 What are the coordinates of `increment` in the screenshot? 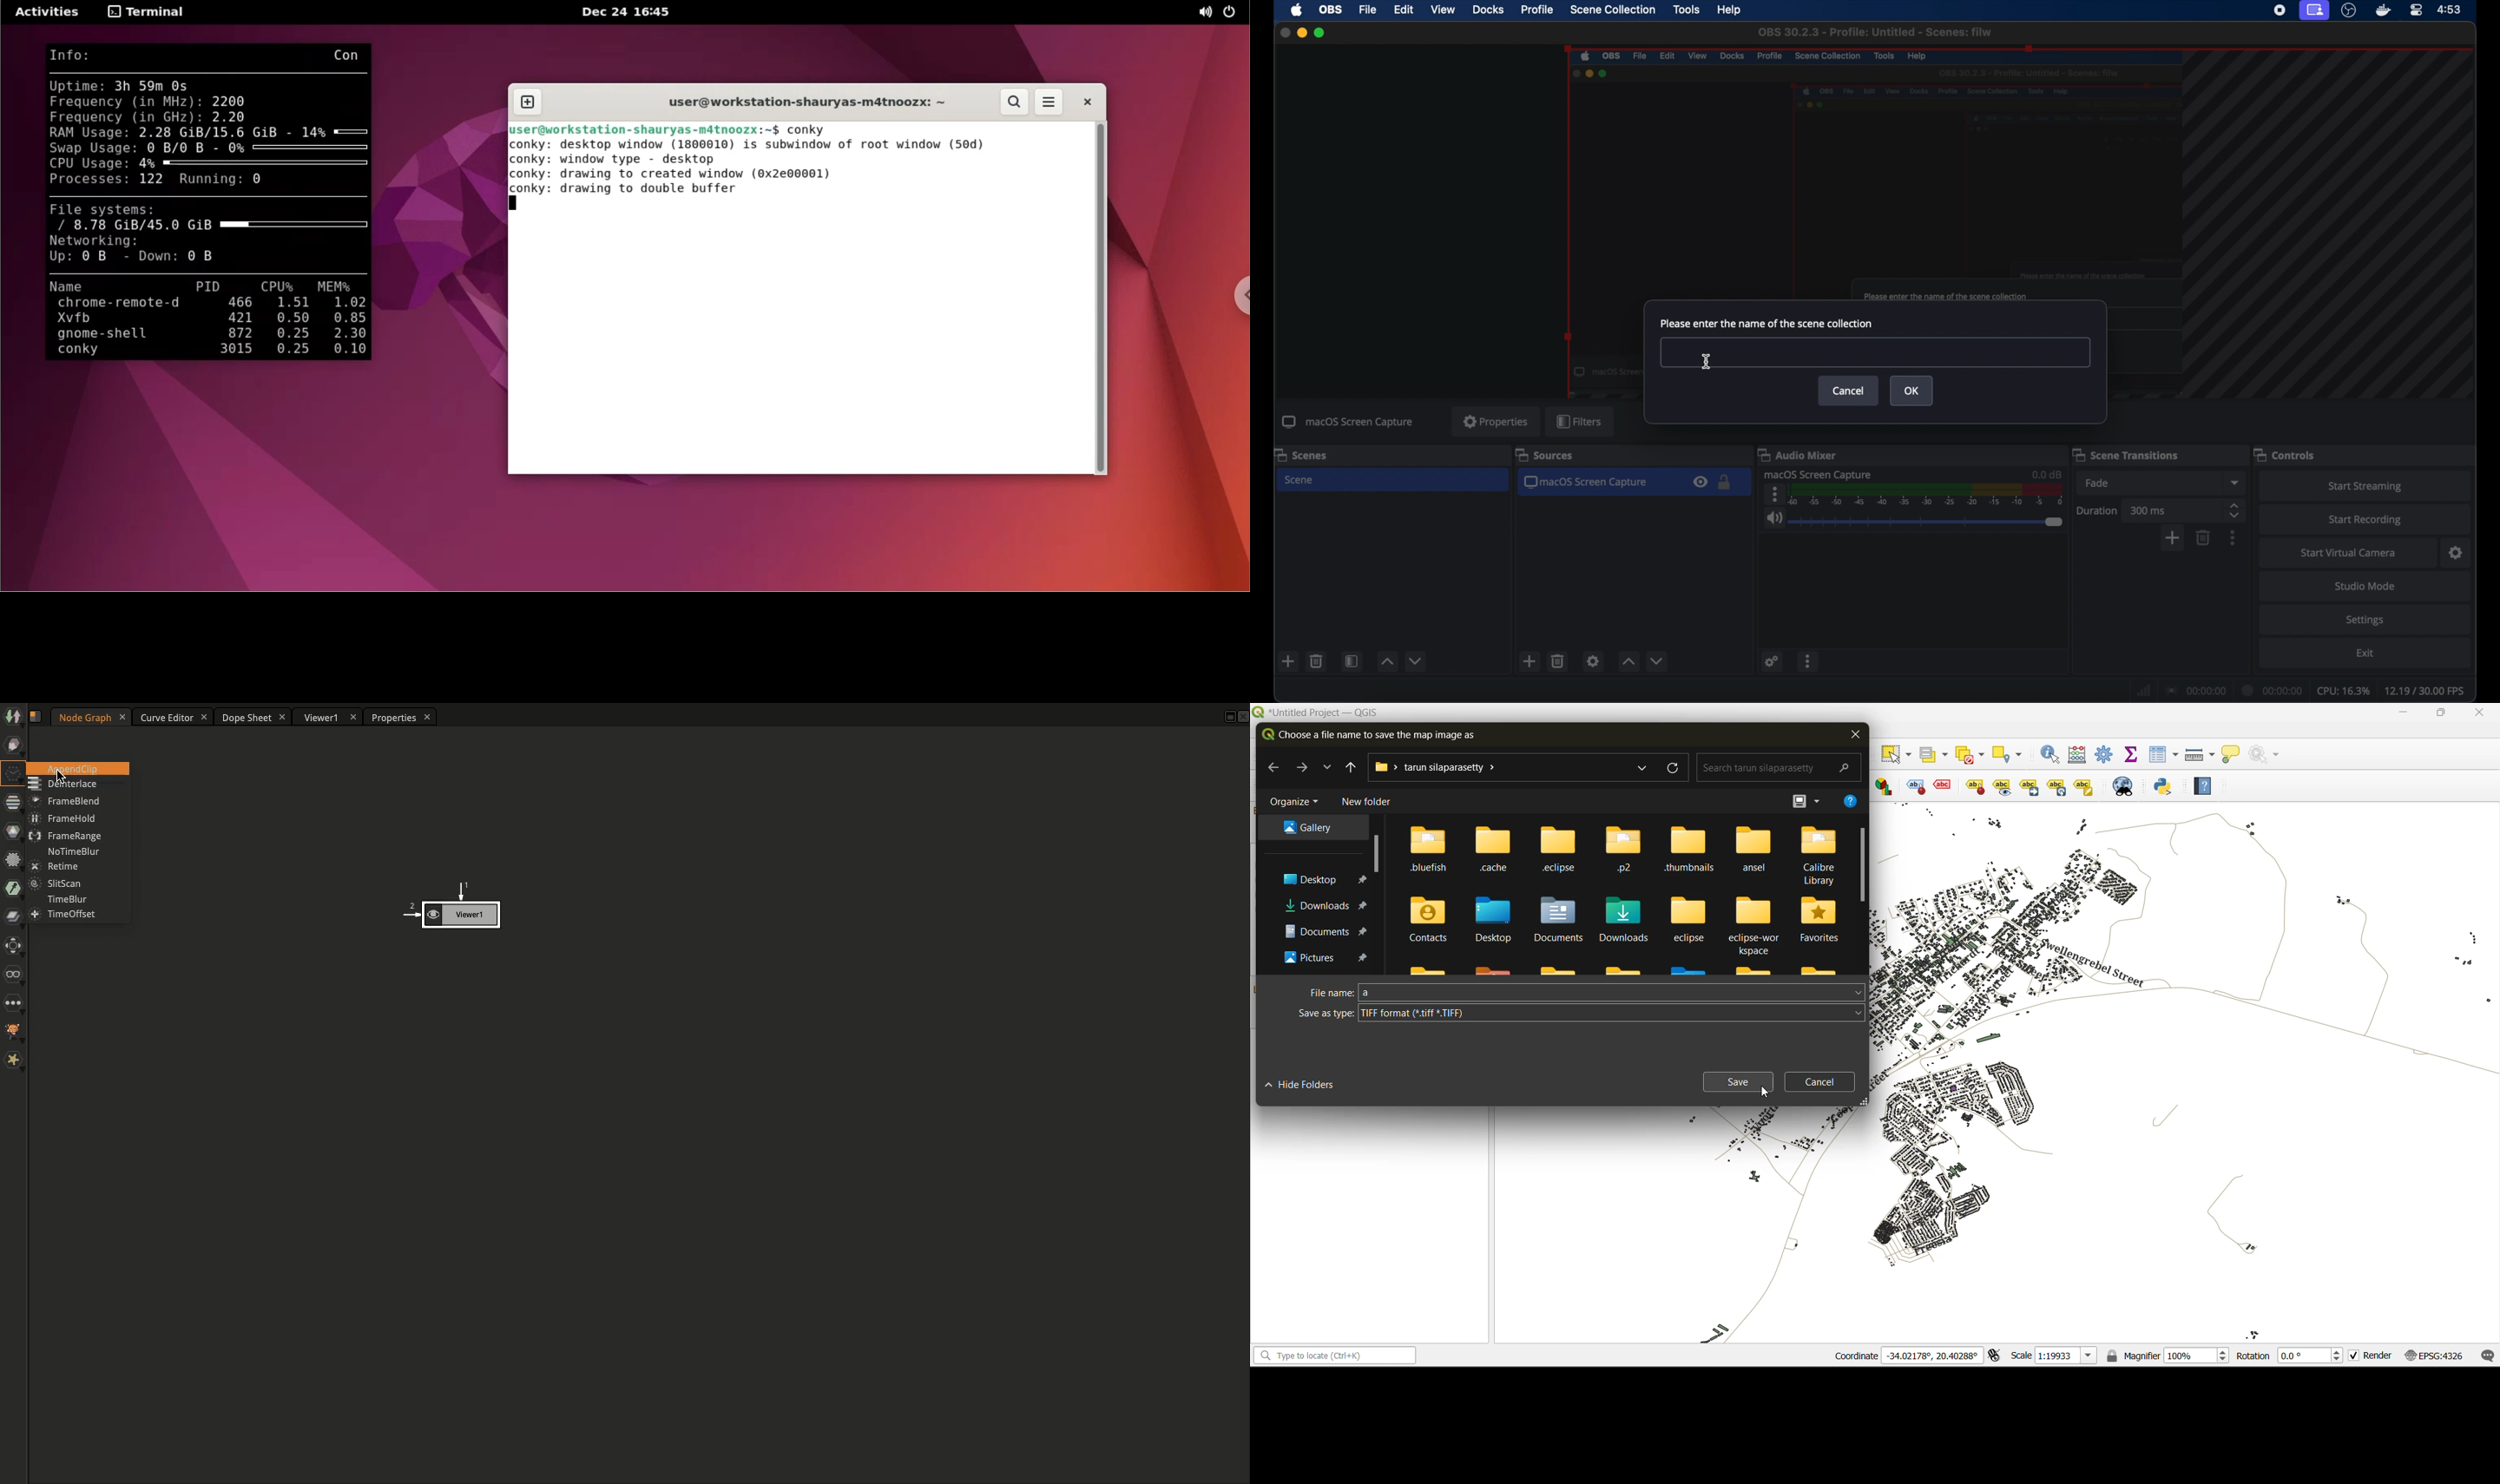 It's located at (1387, 661).